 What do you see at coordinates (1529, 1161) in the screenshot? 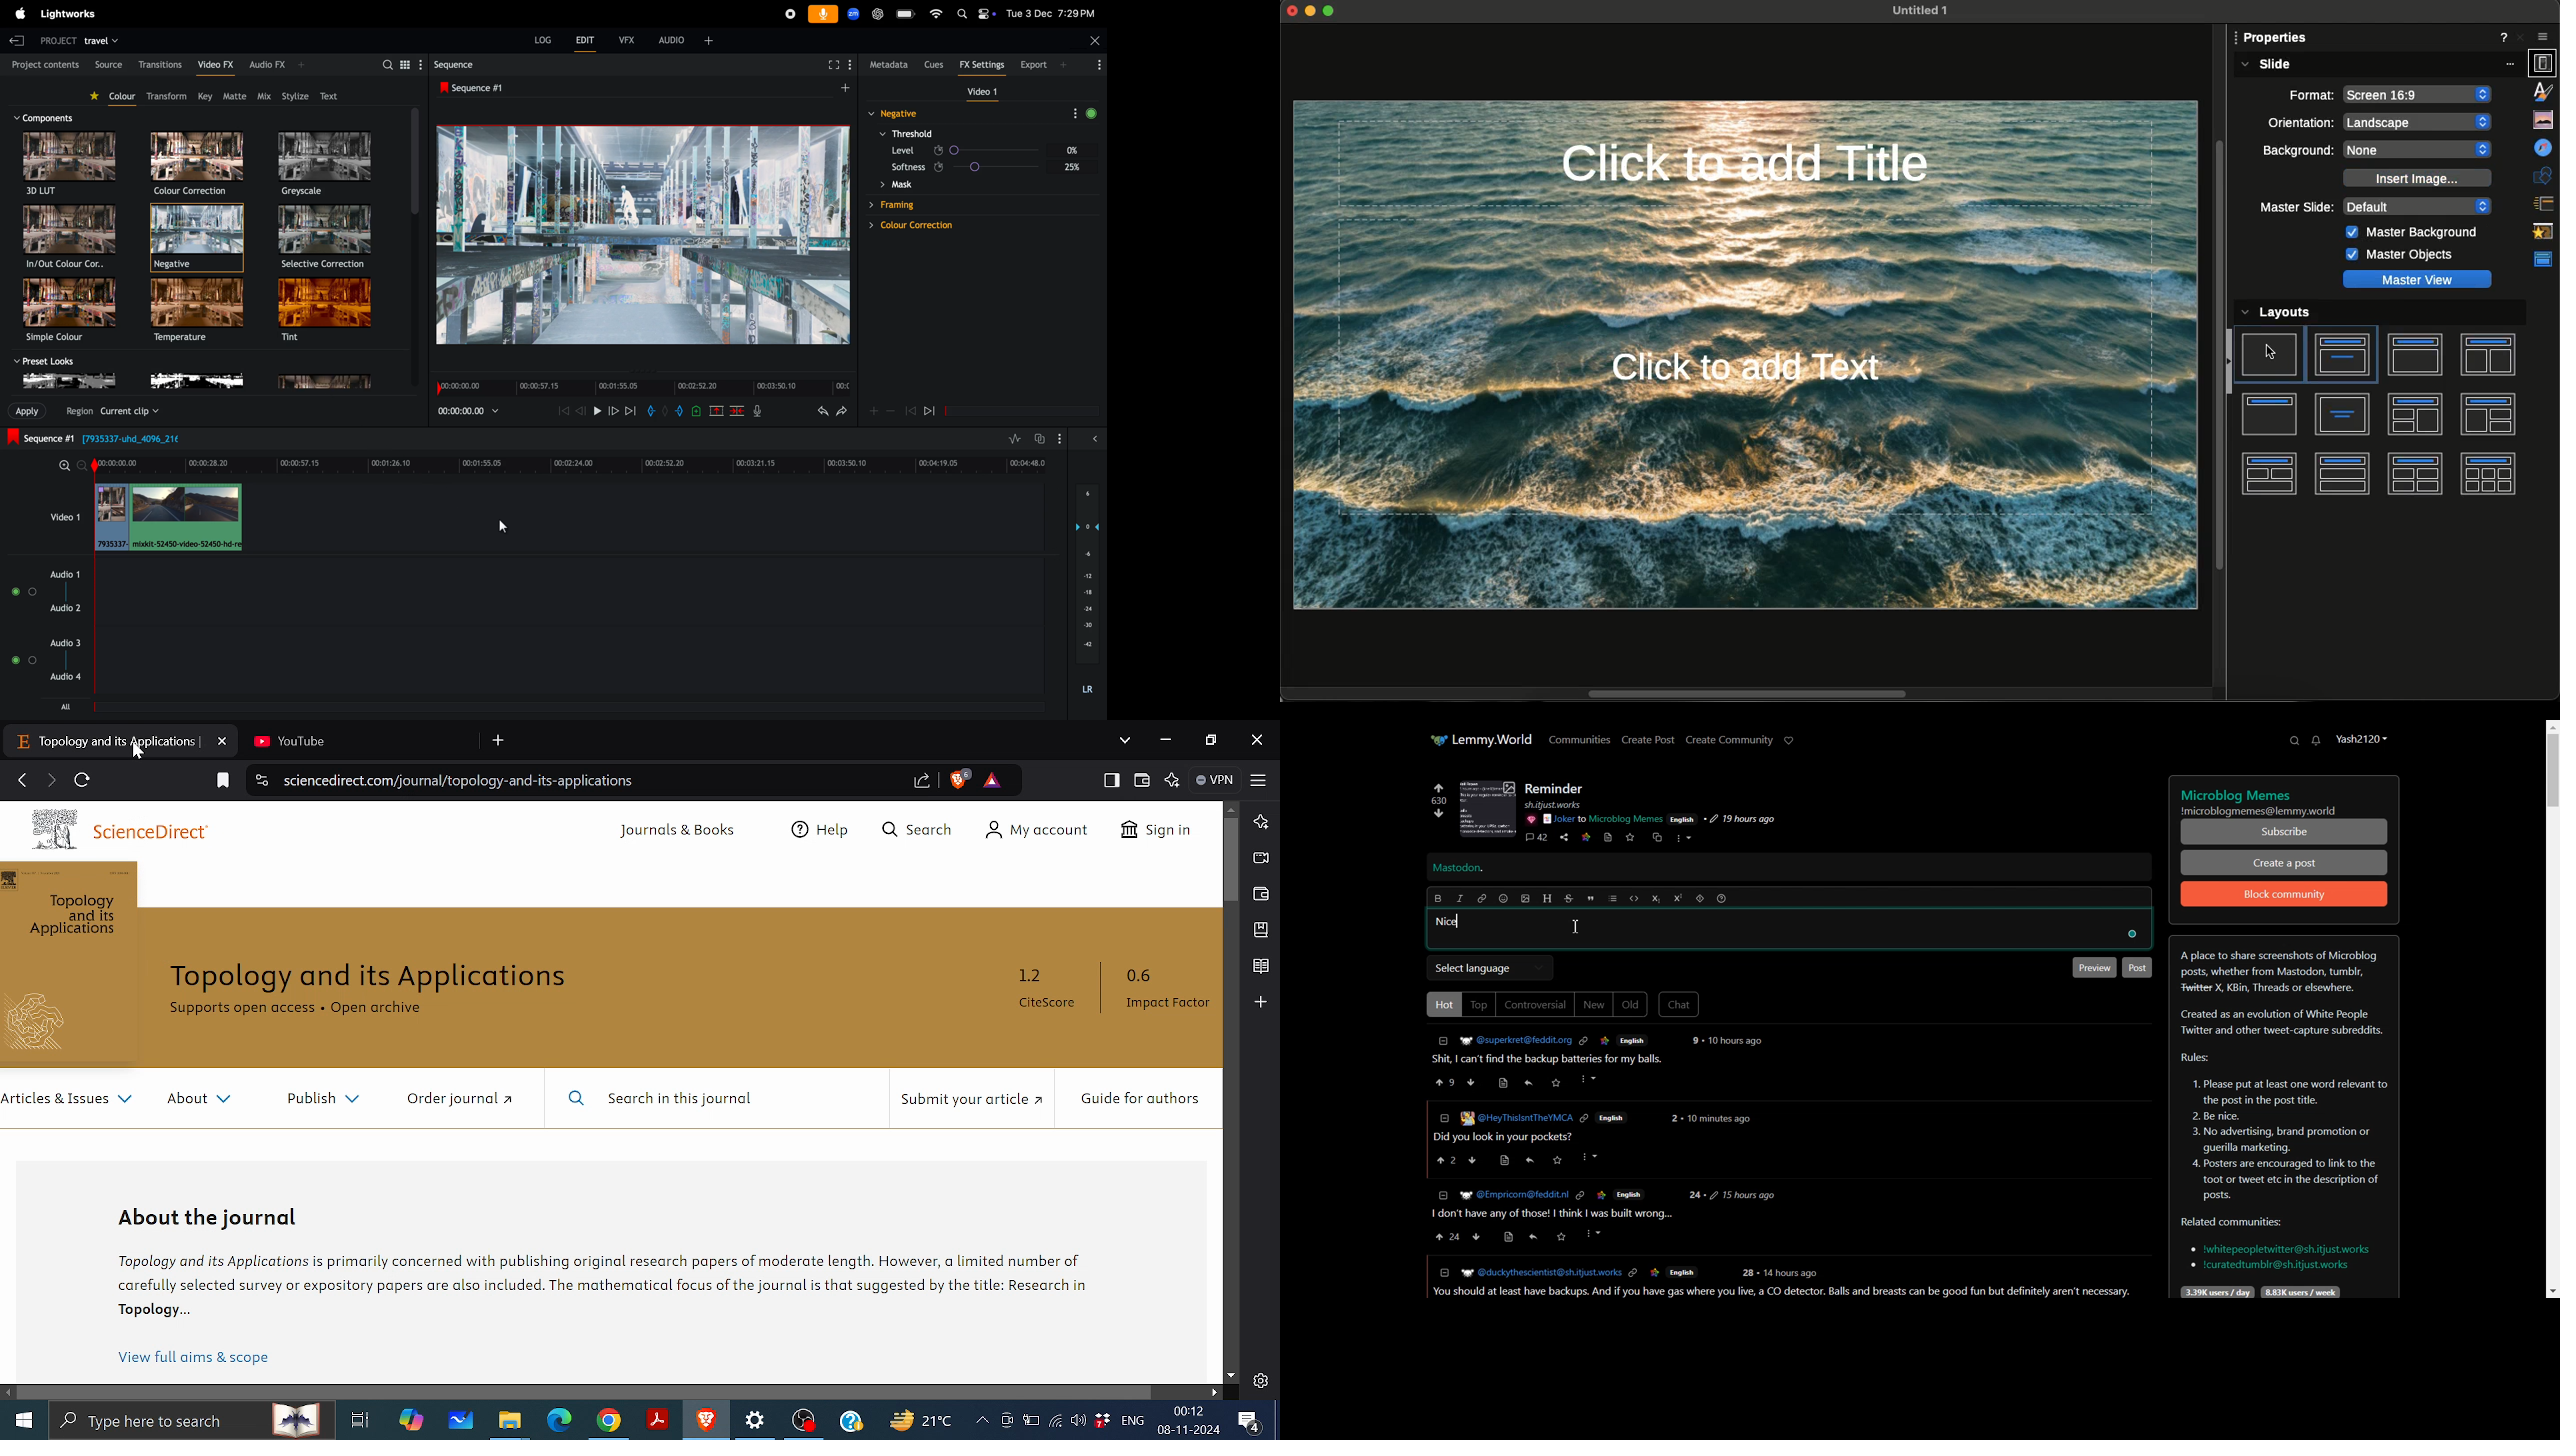
I see `` at bounding box center [1529, 1161].